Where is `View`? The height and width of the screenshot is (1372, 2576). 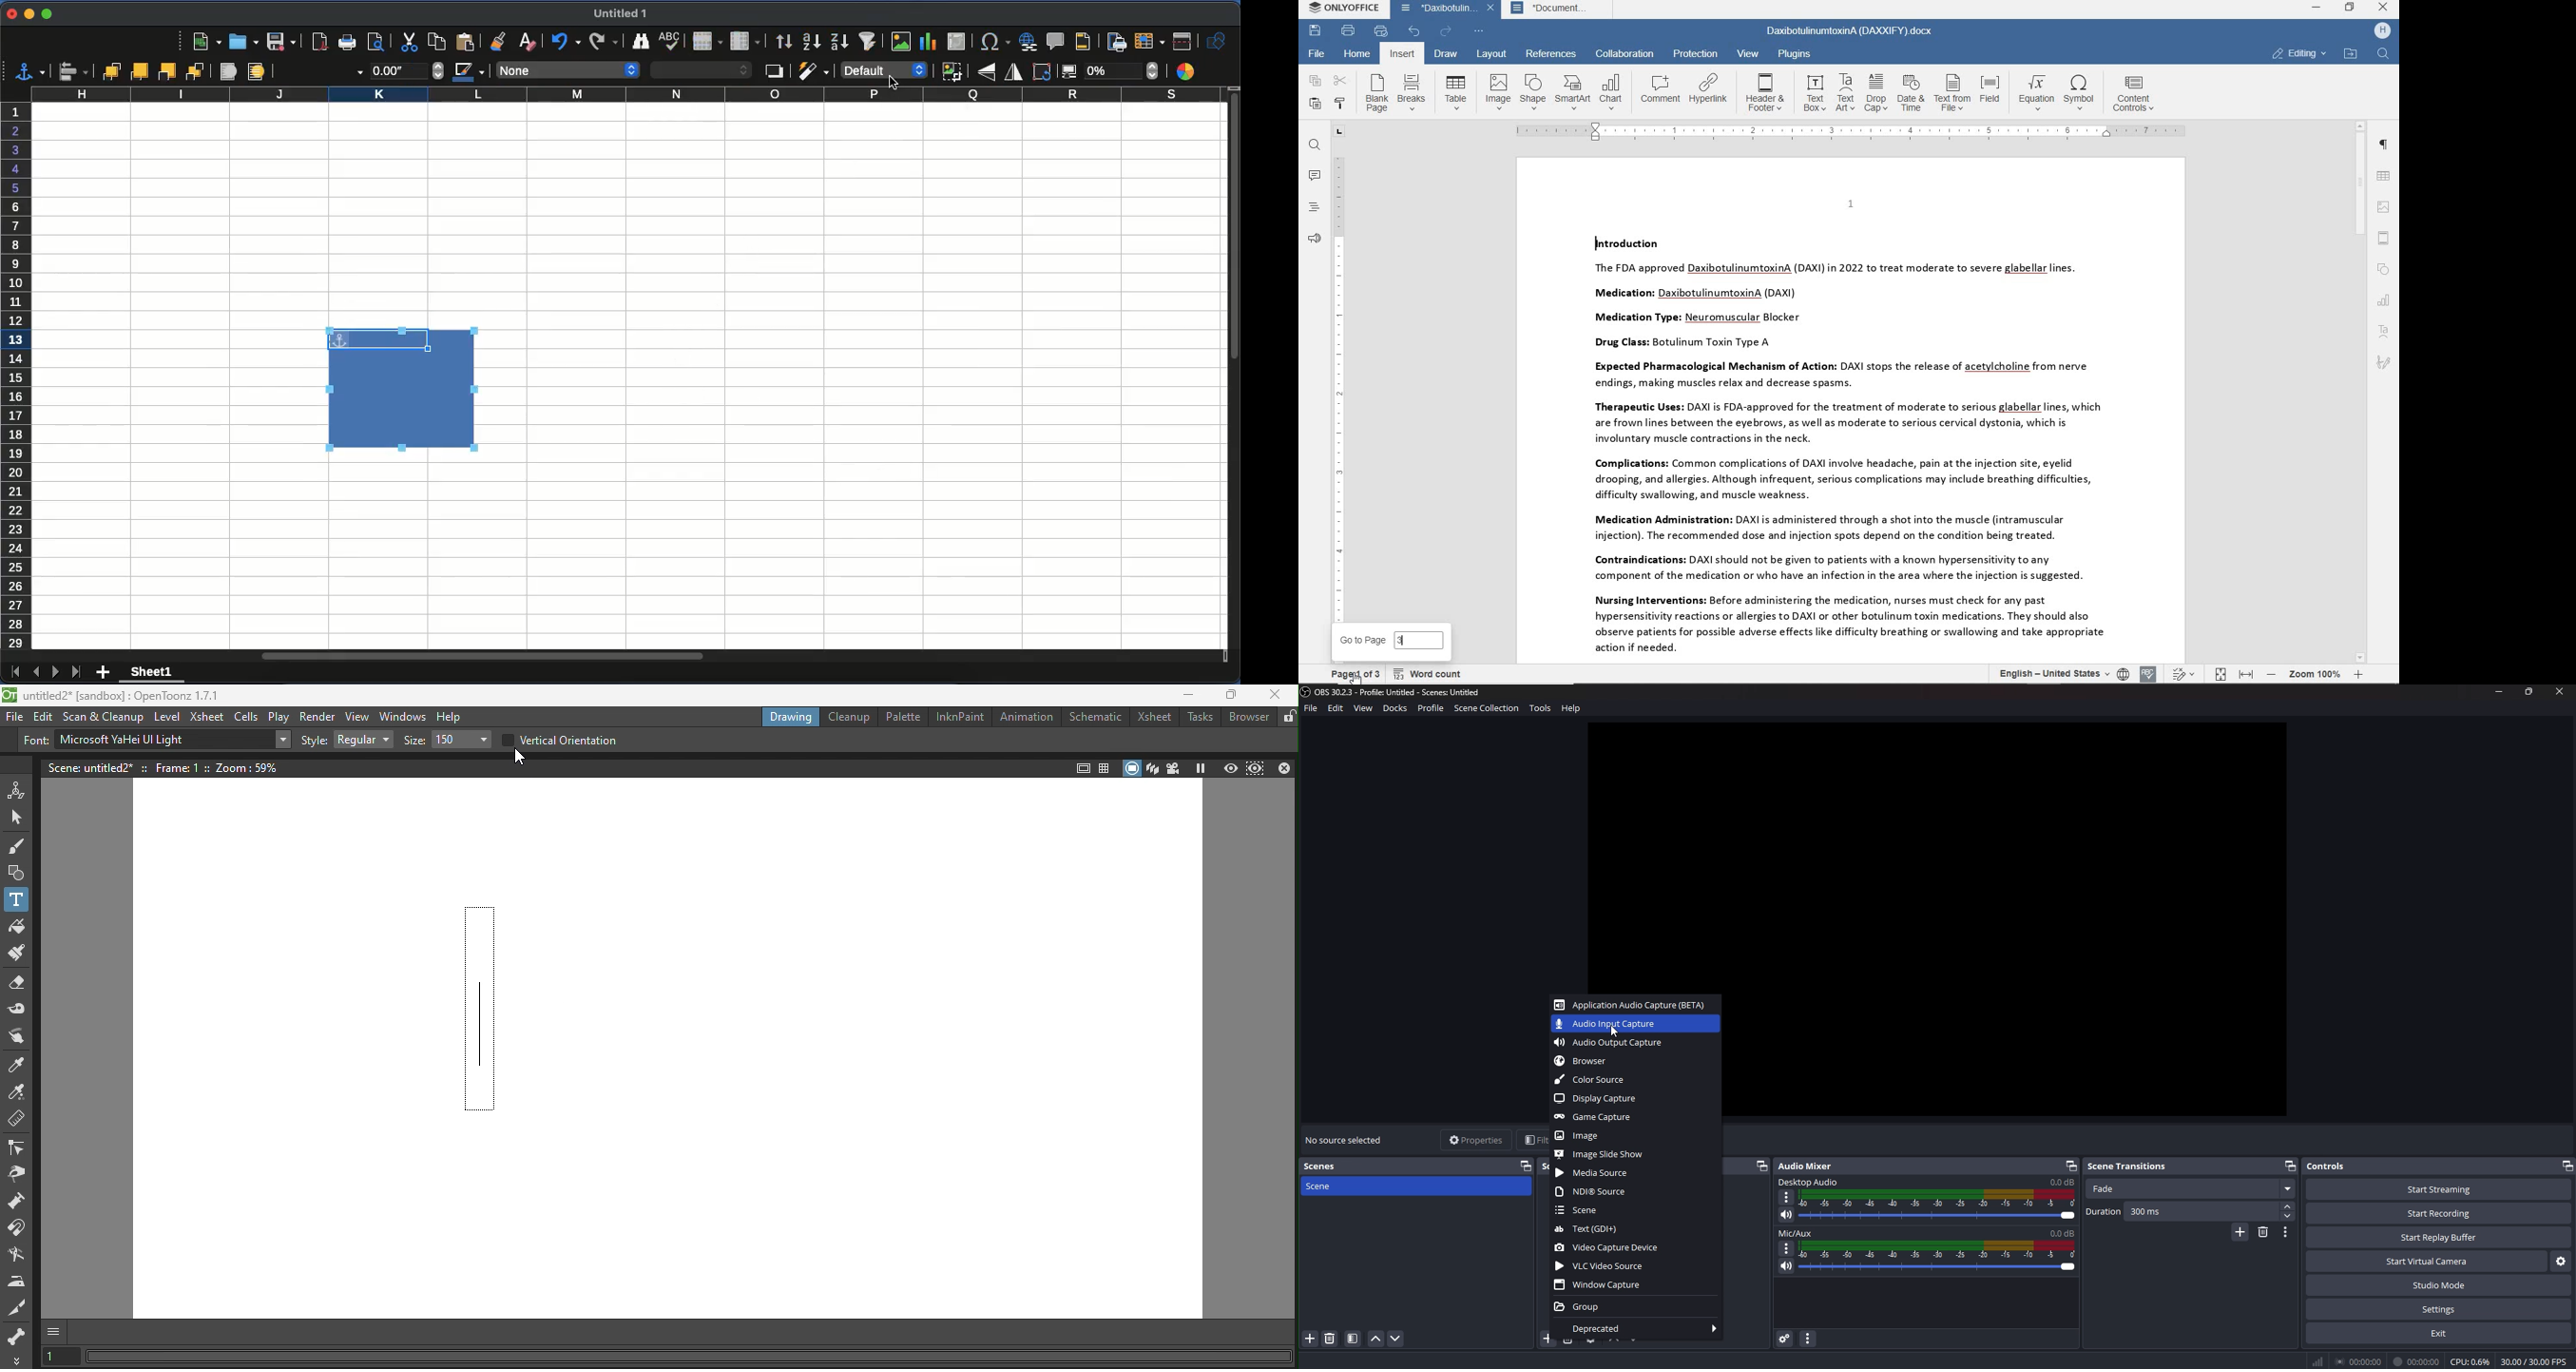
View is located at coordinates (1364, 708).